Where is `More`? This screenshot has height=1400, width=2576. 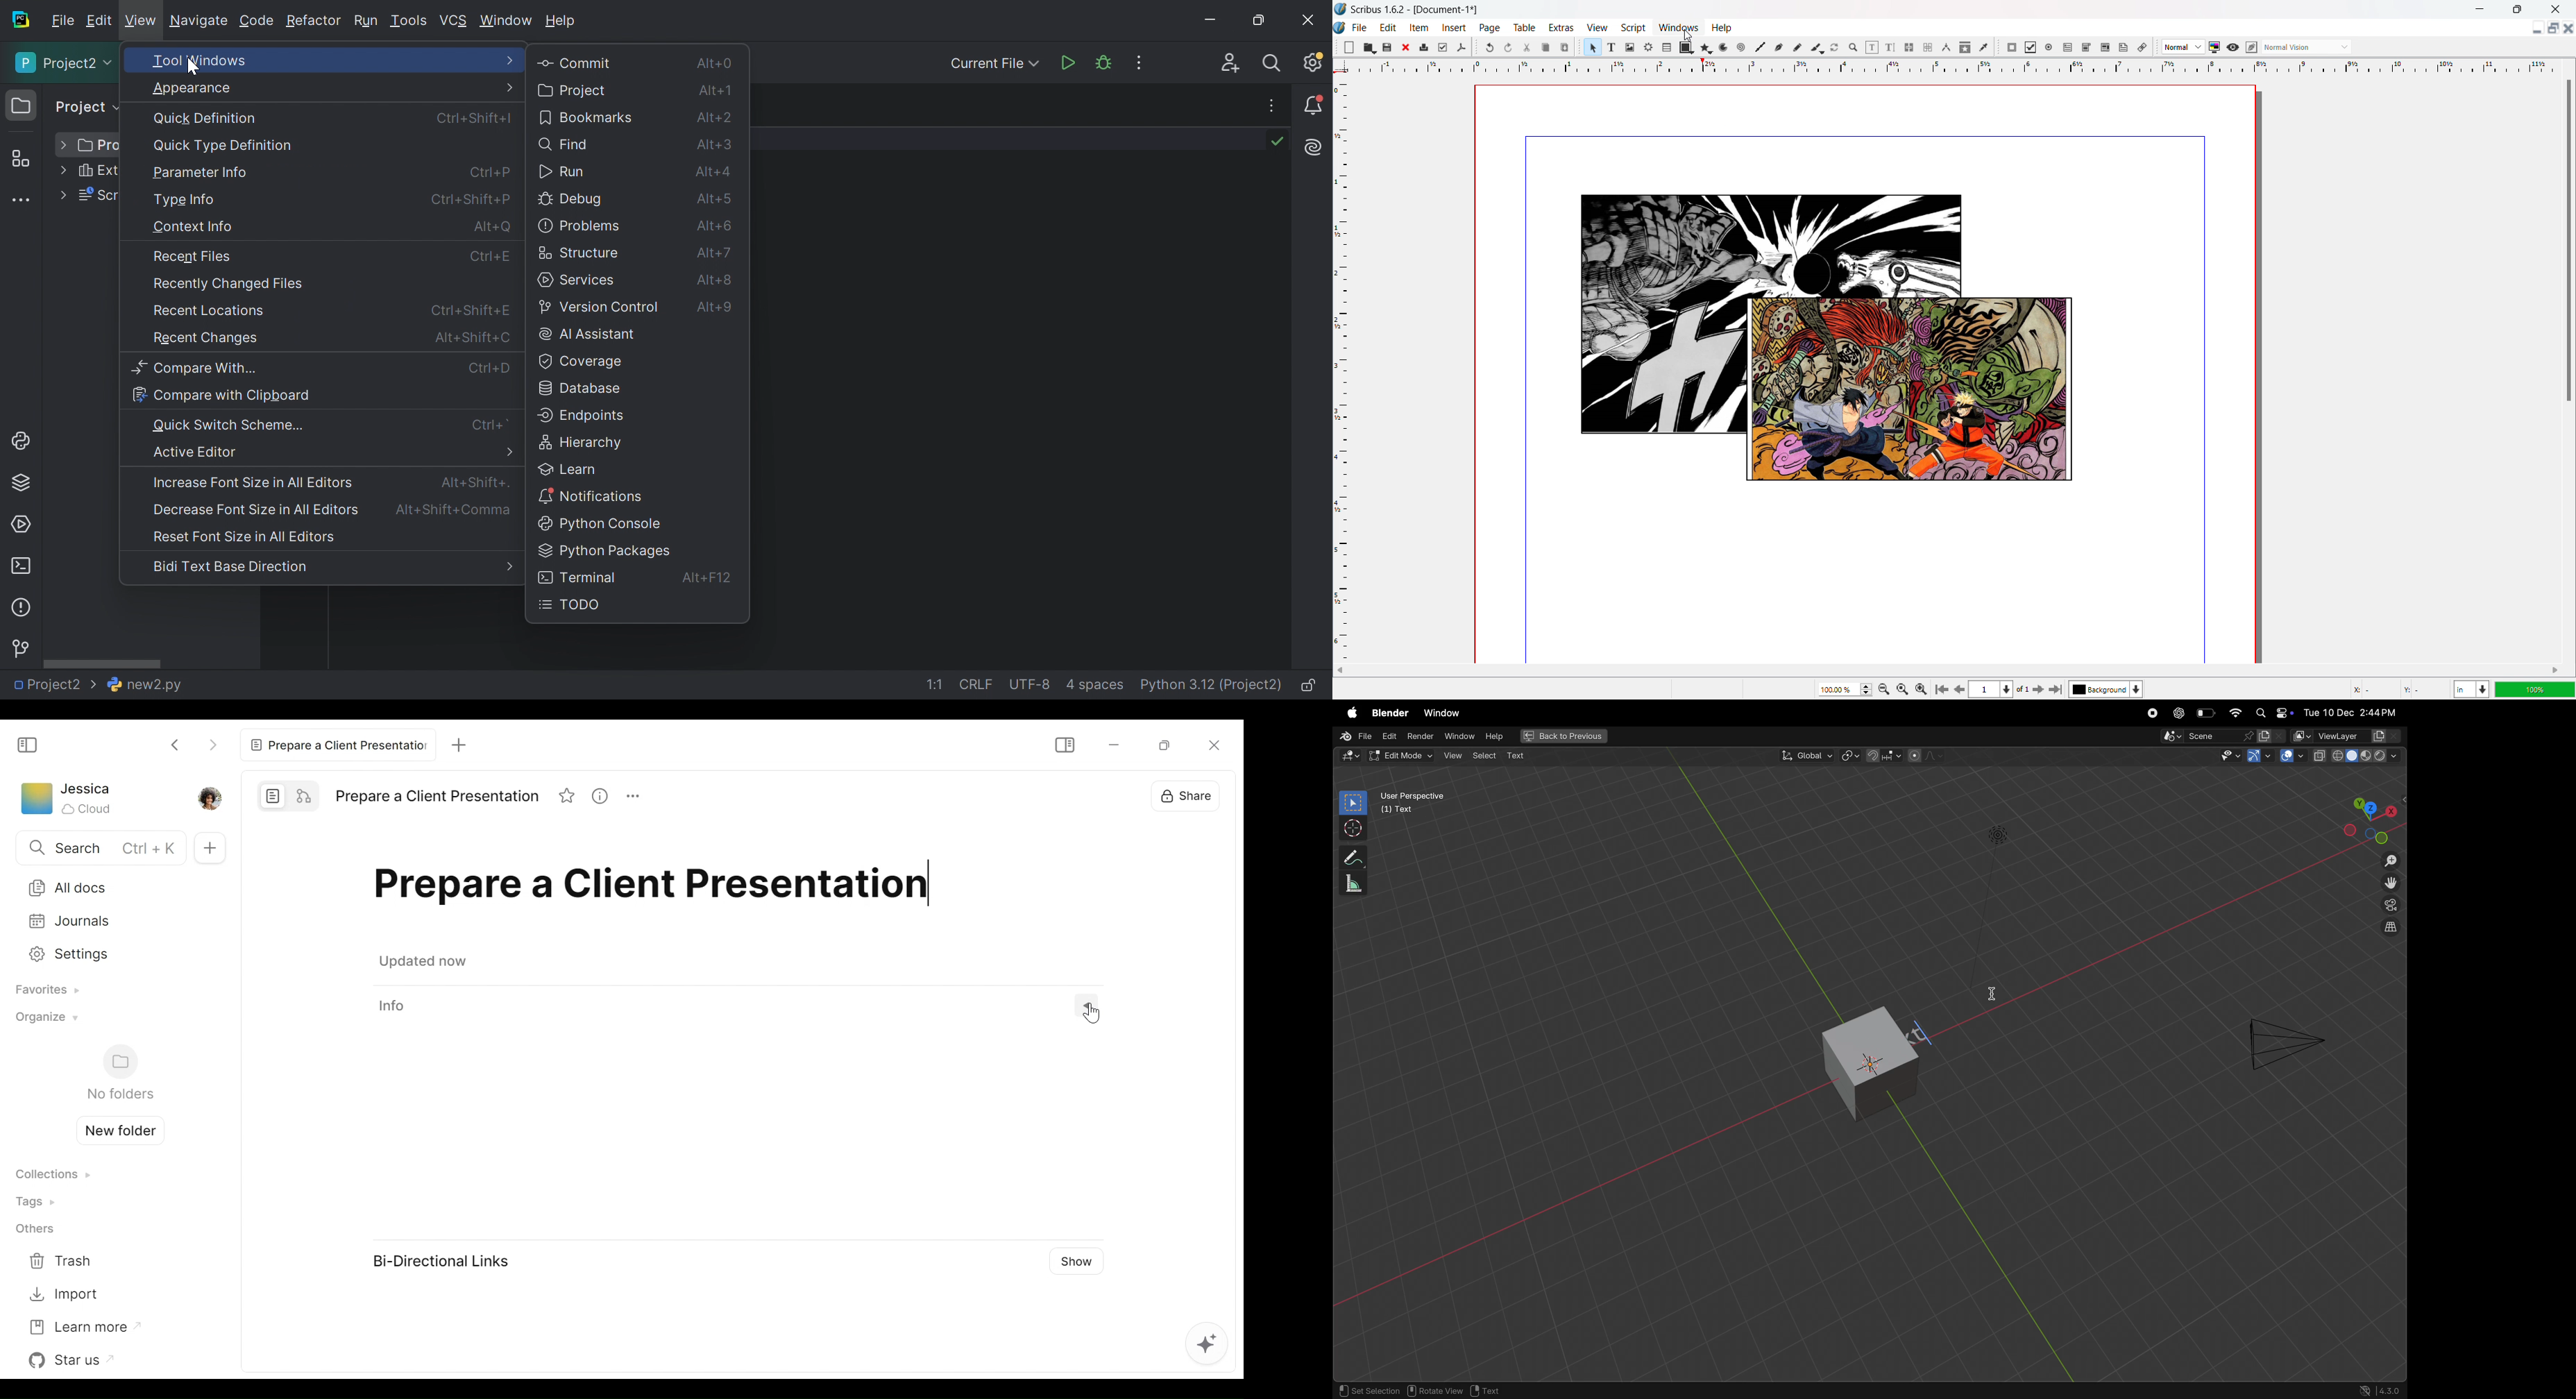 More is located at coordinates (639, 798).